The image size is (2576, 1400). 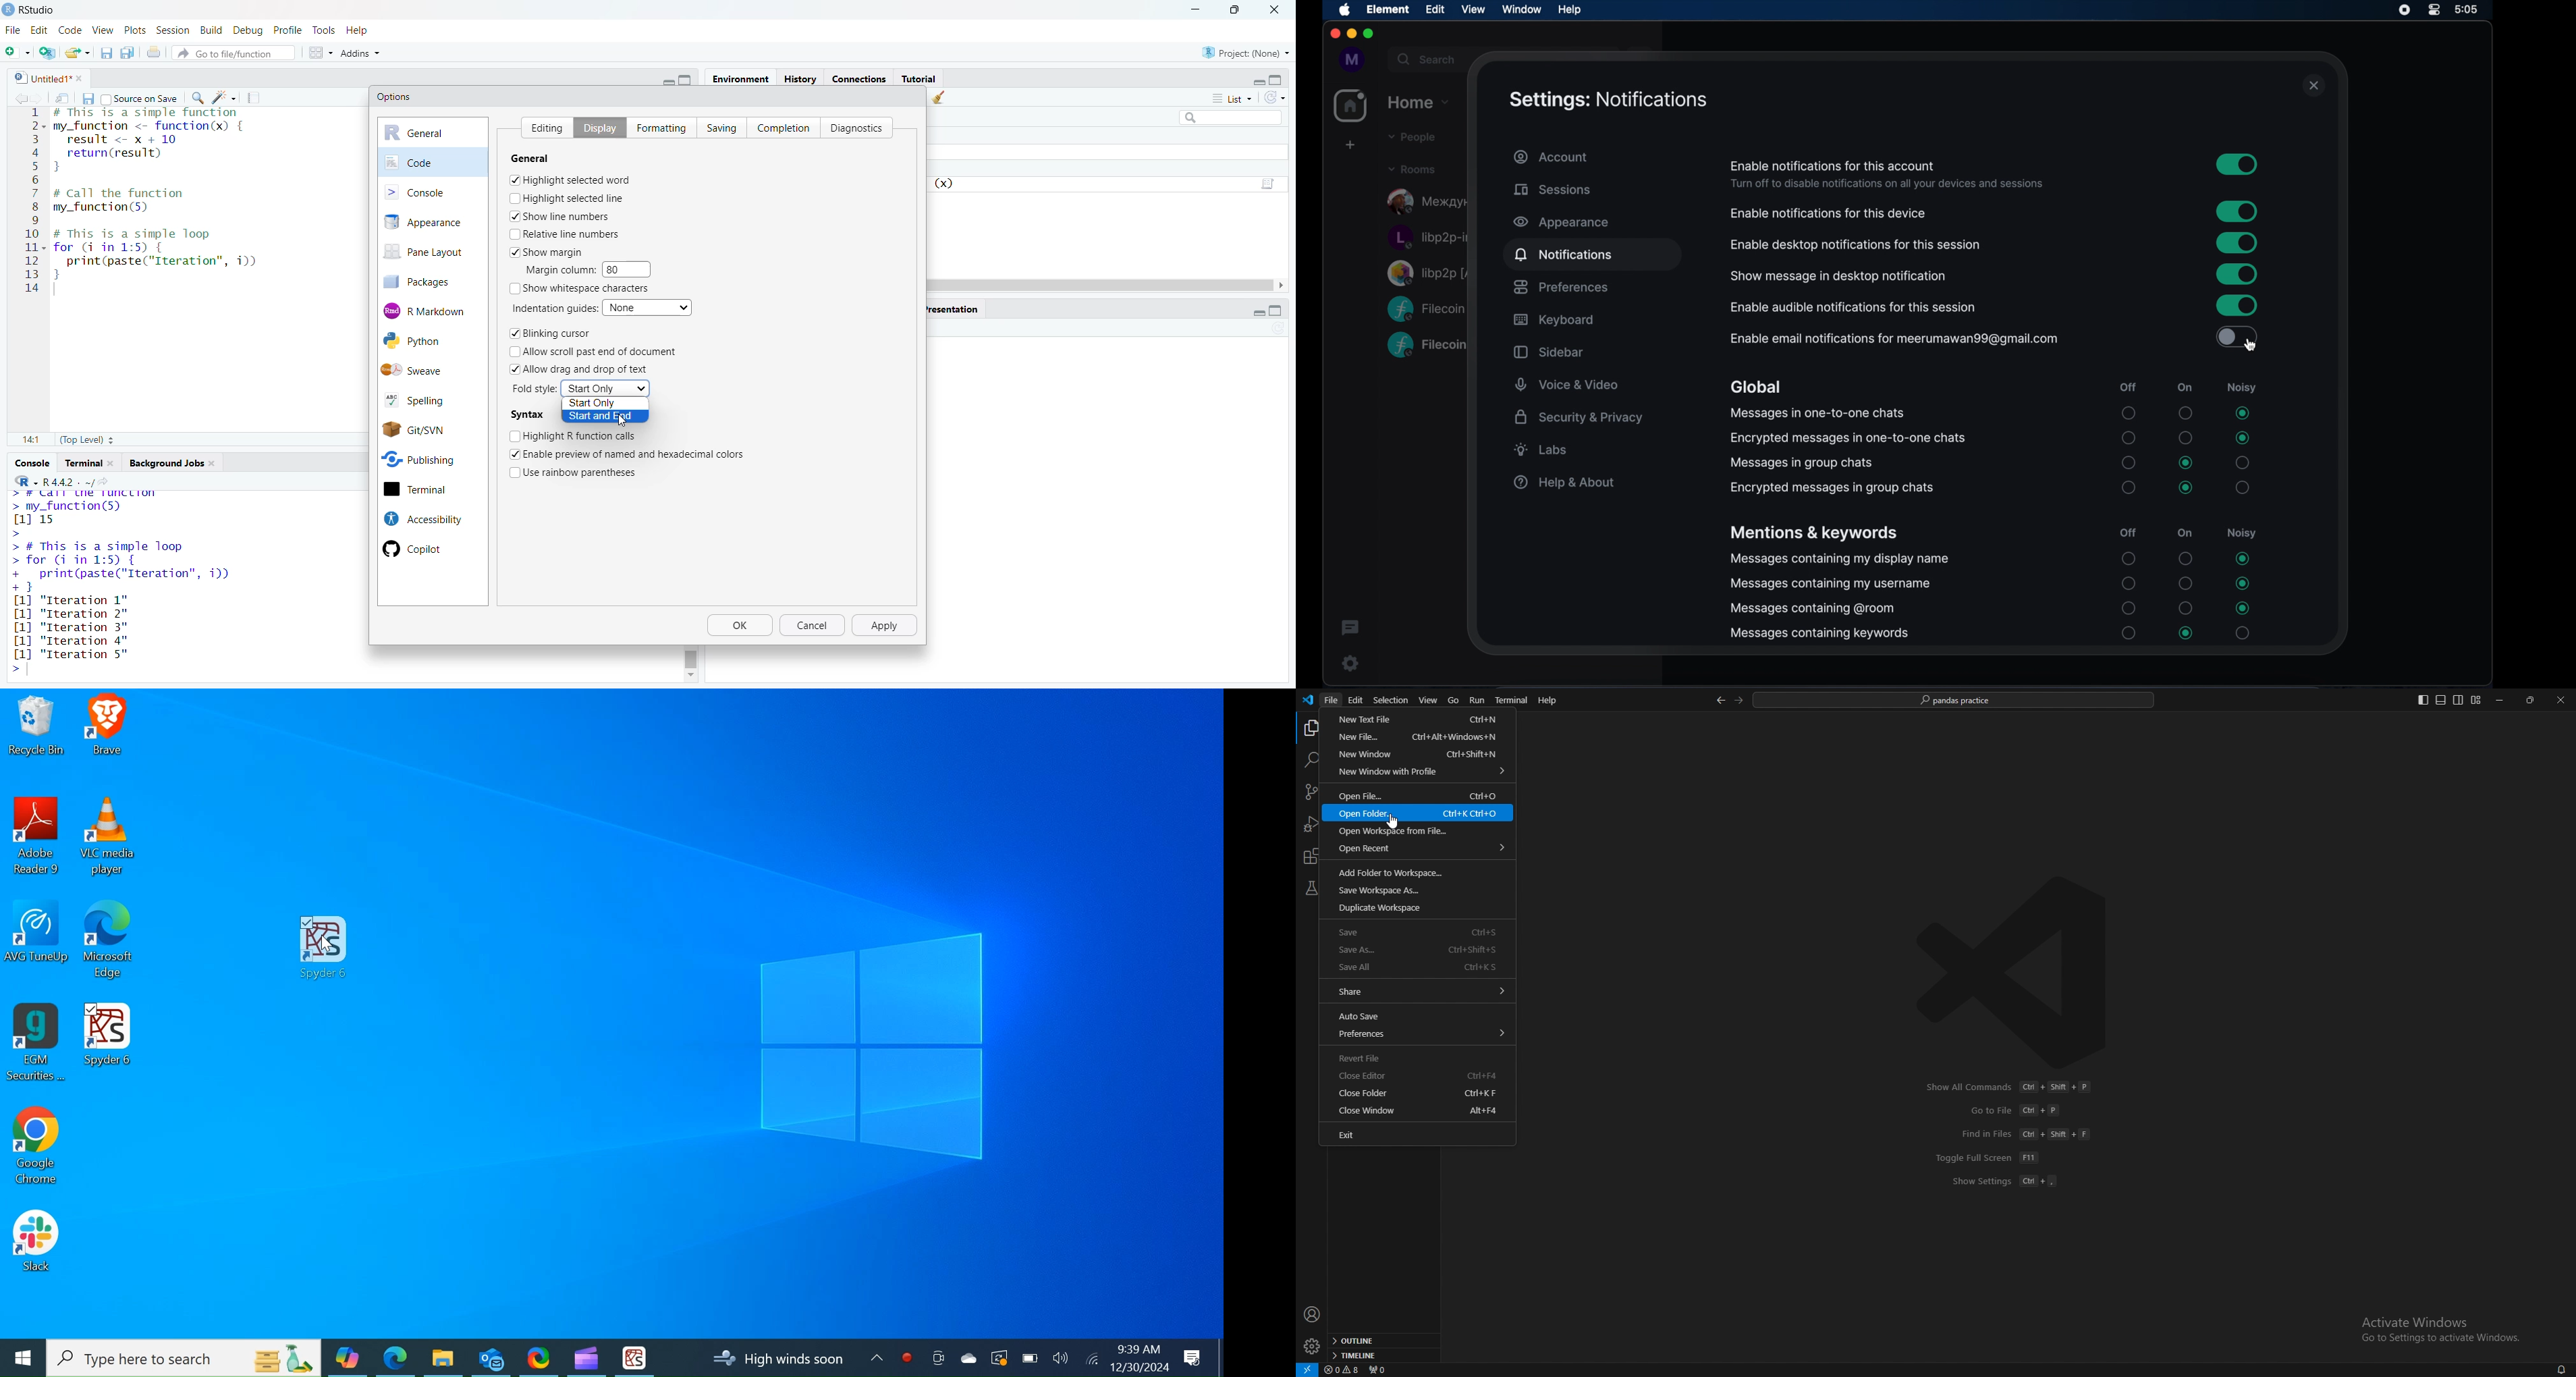 I want to click on messages containing @room, so click(x=1813, y=609).